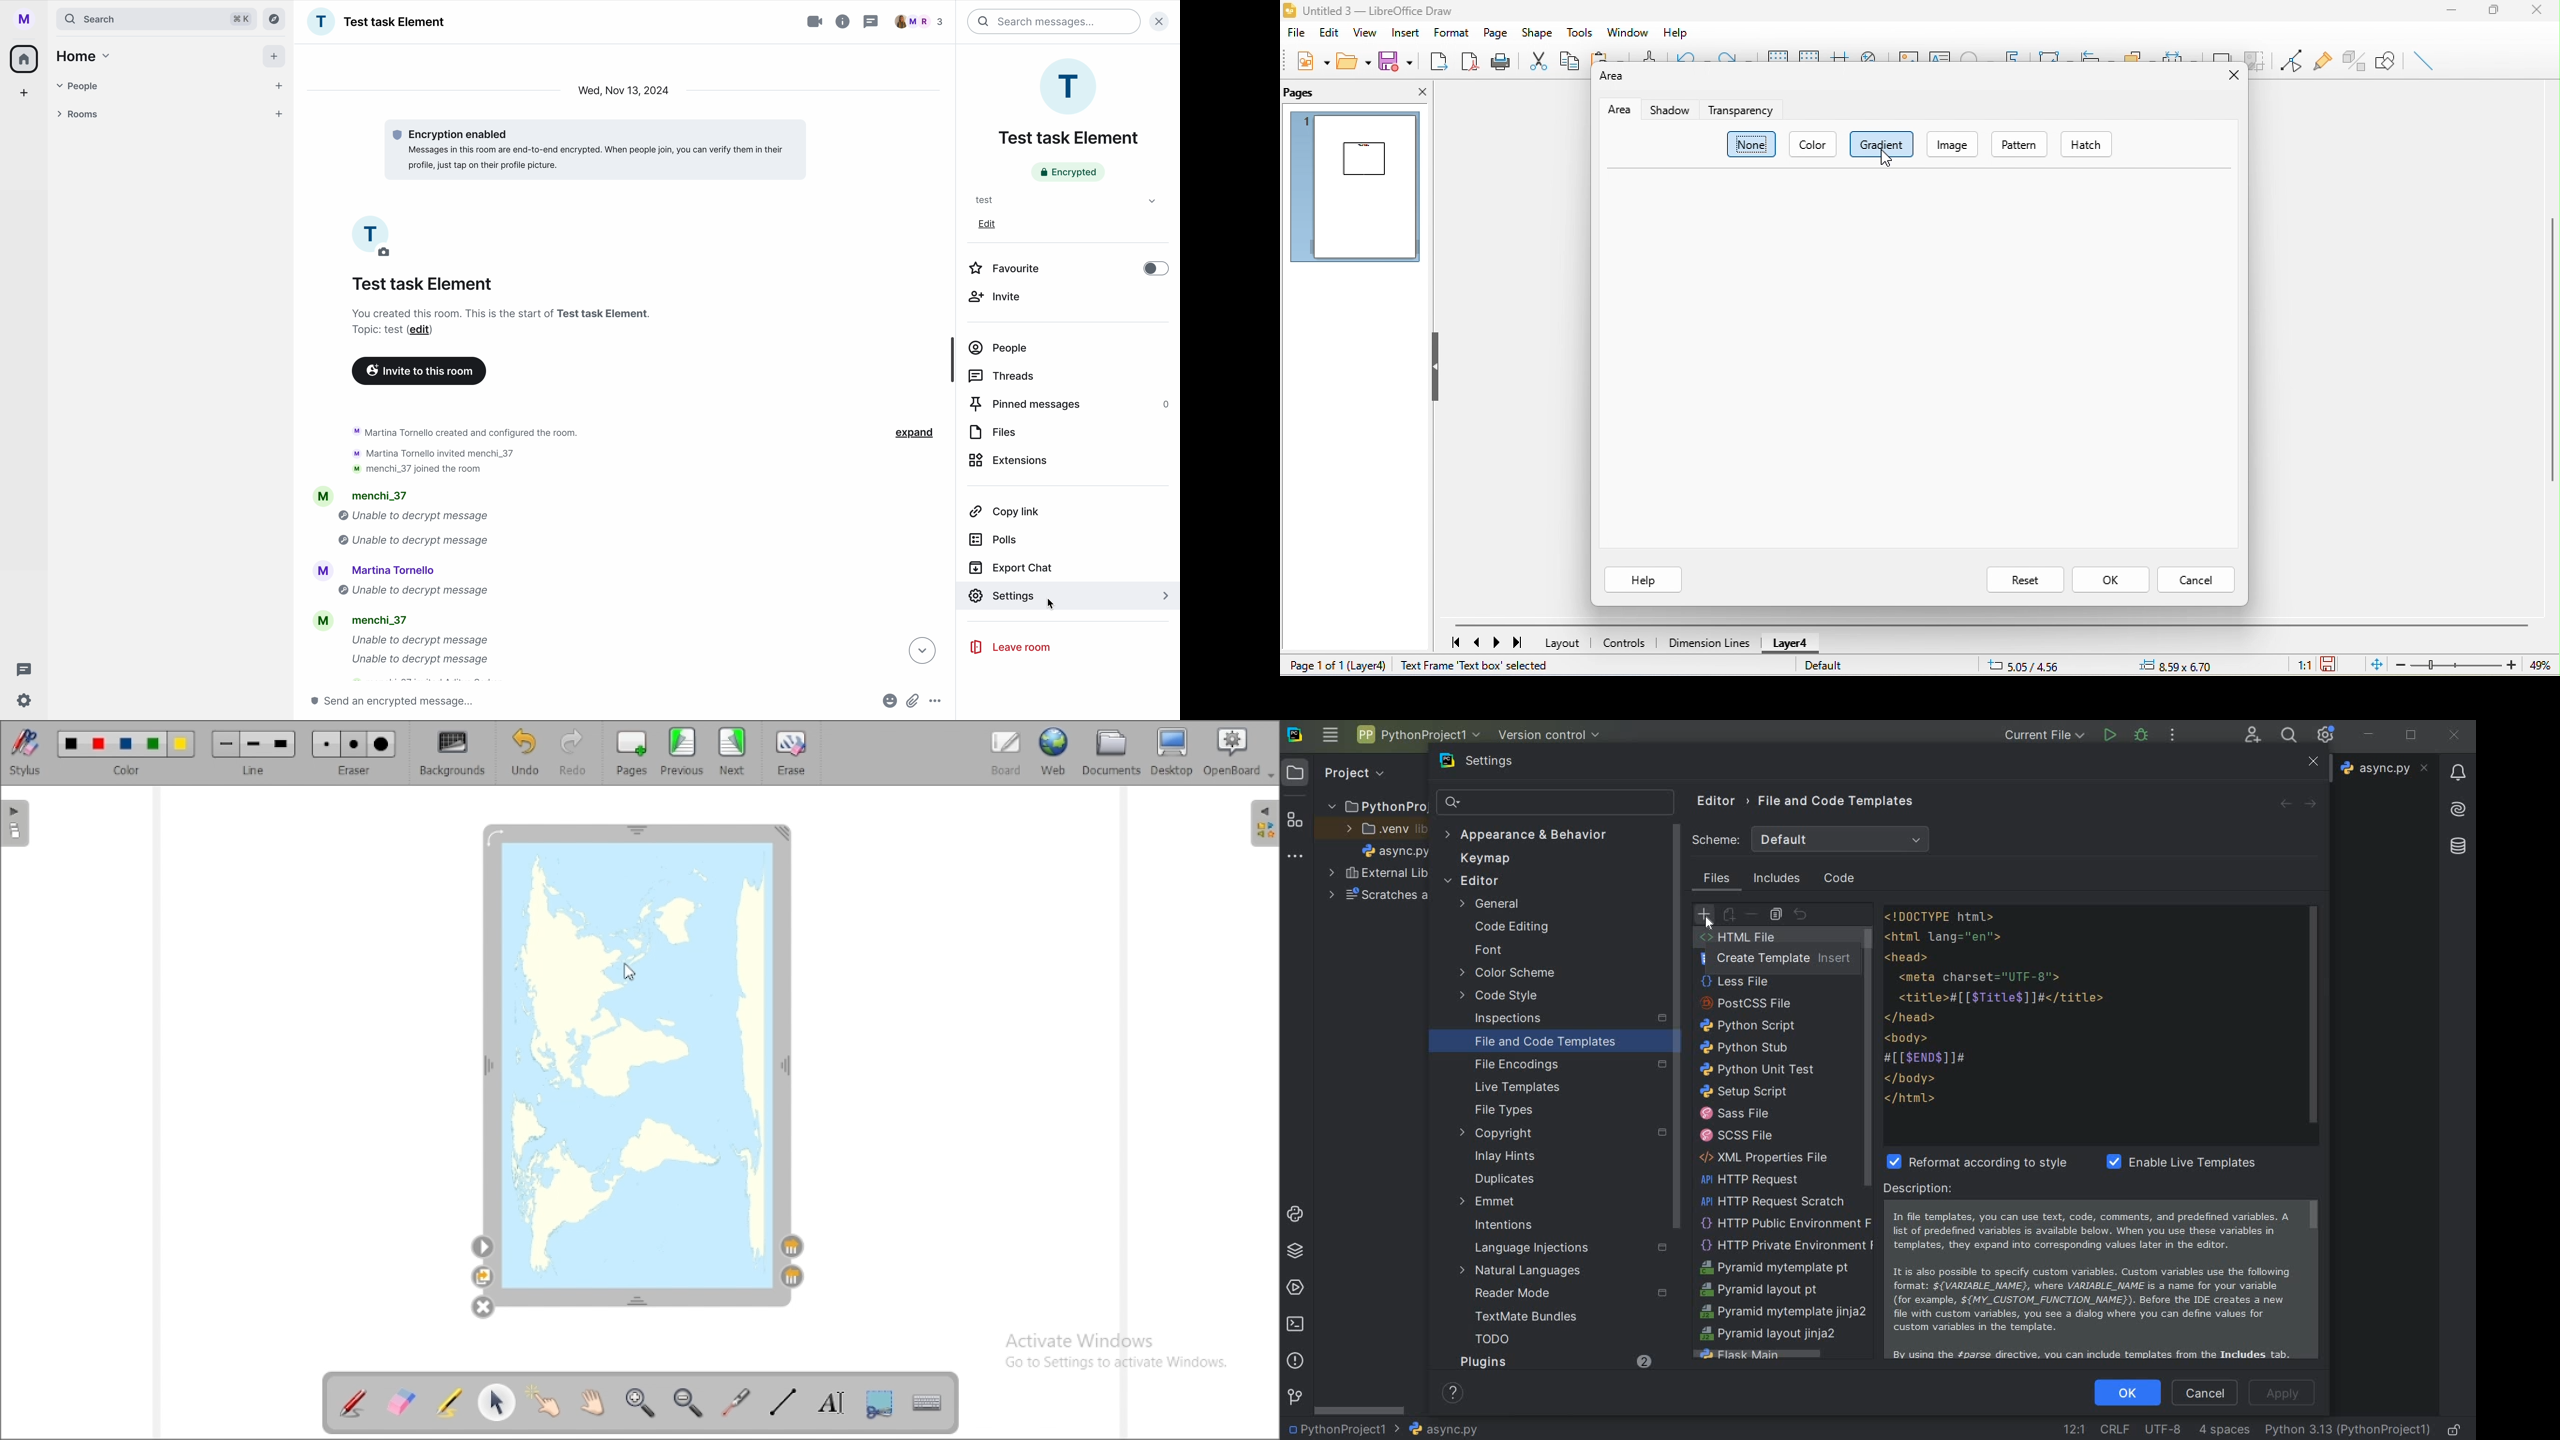  What do you see at coordinates (1752, 145) in the screenshot?
I see `none` at bounding box center [1752, 145].